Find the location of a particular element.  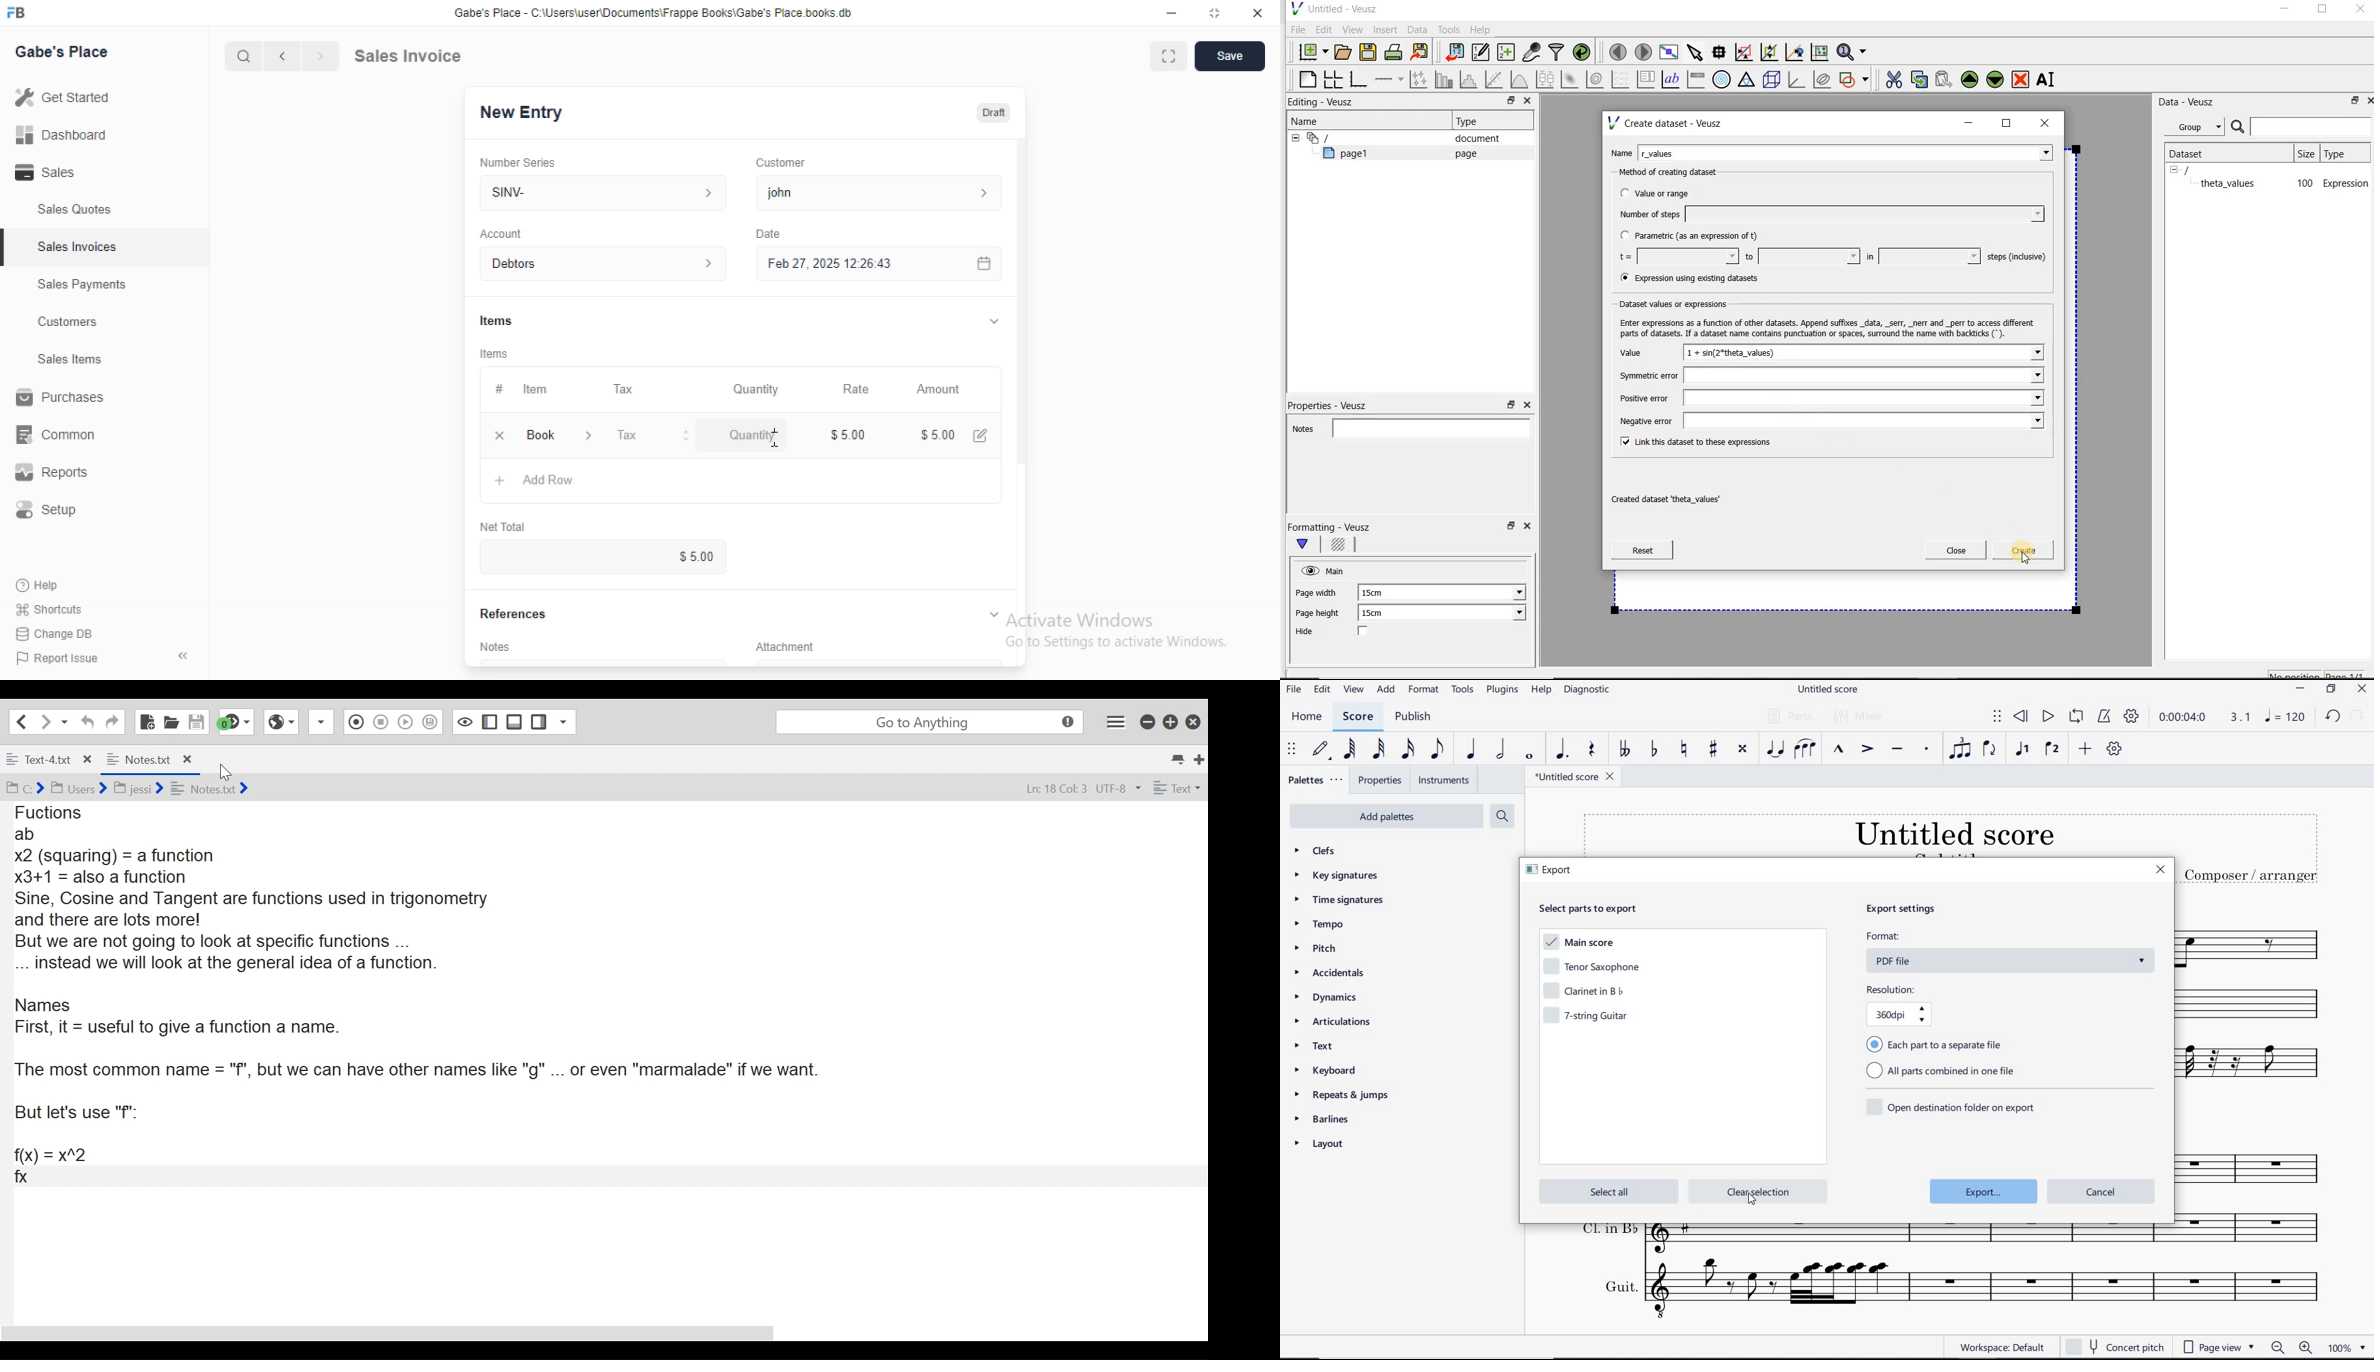

Next is located at coordinates (319, 54).